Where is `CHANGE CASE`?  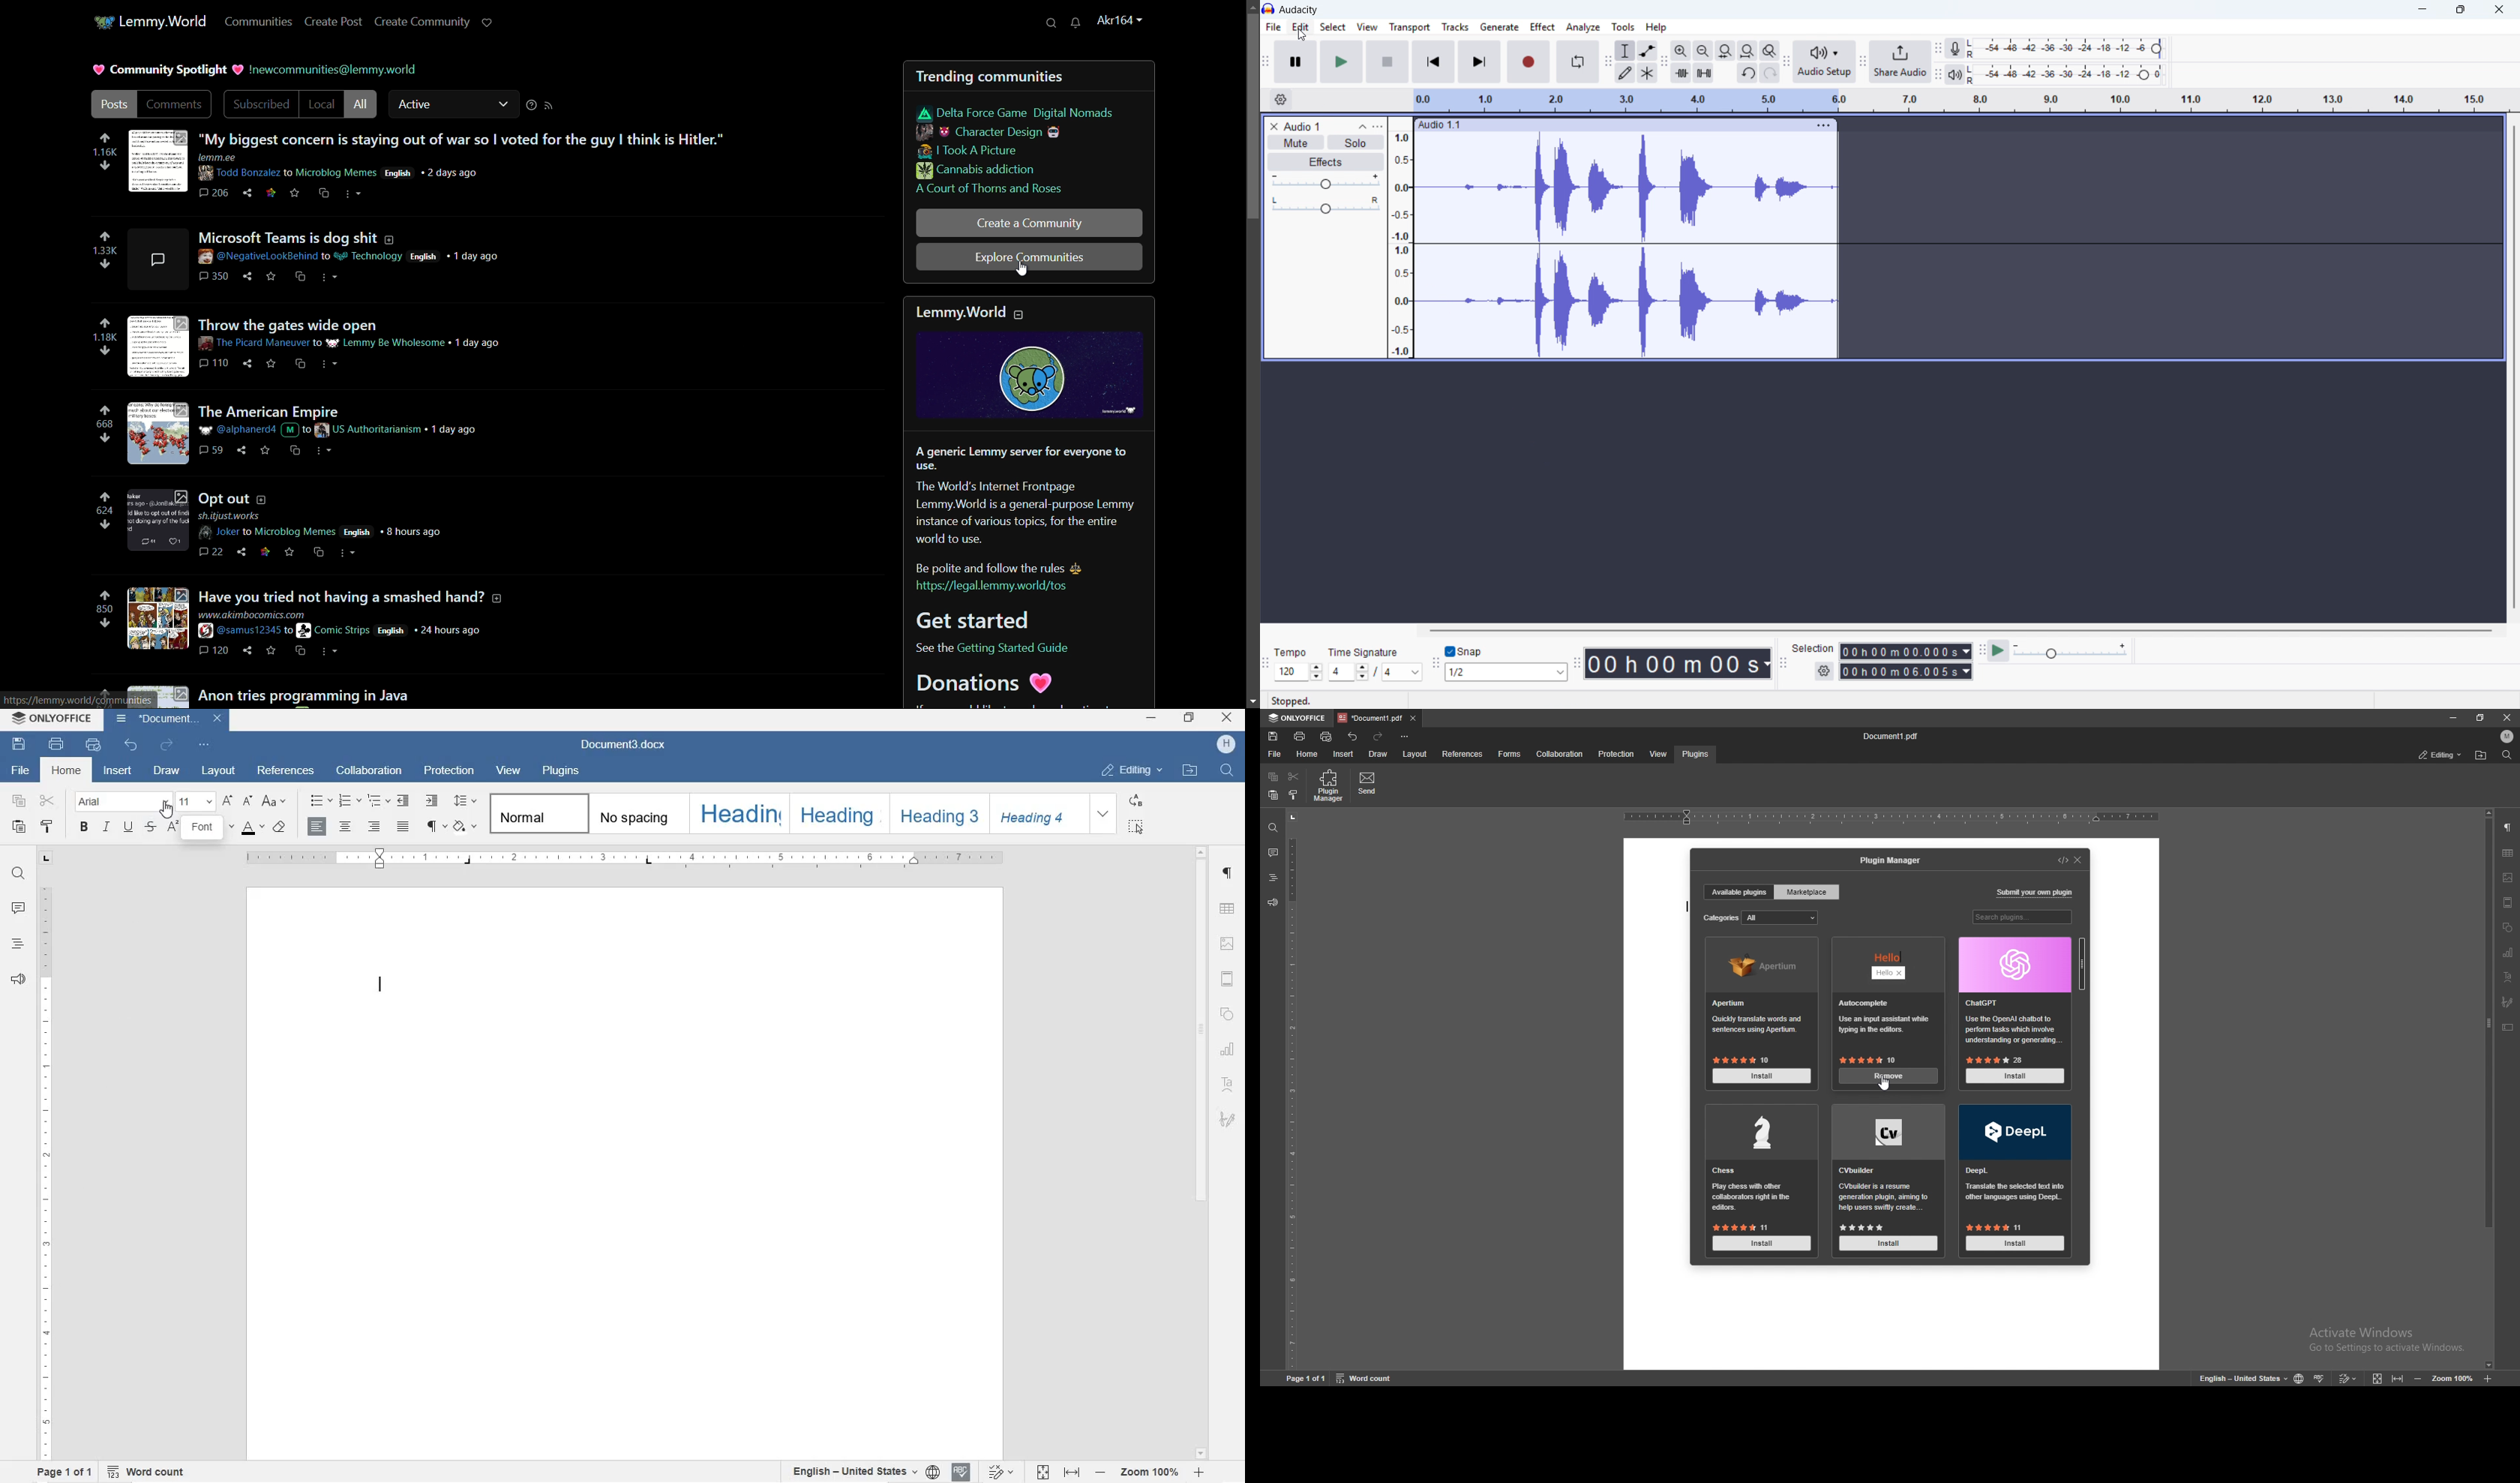 CHANGE CASE is located at coordinates (277, 802).